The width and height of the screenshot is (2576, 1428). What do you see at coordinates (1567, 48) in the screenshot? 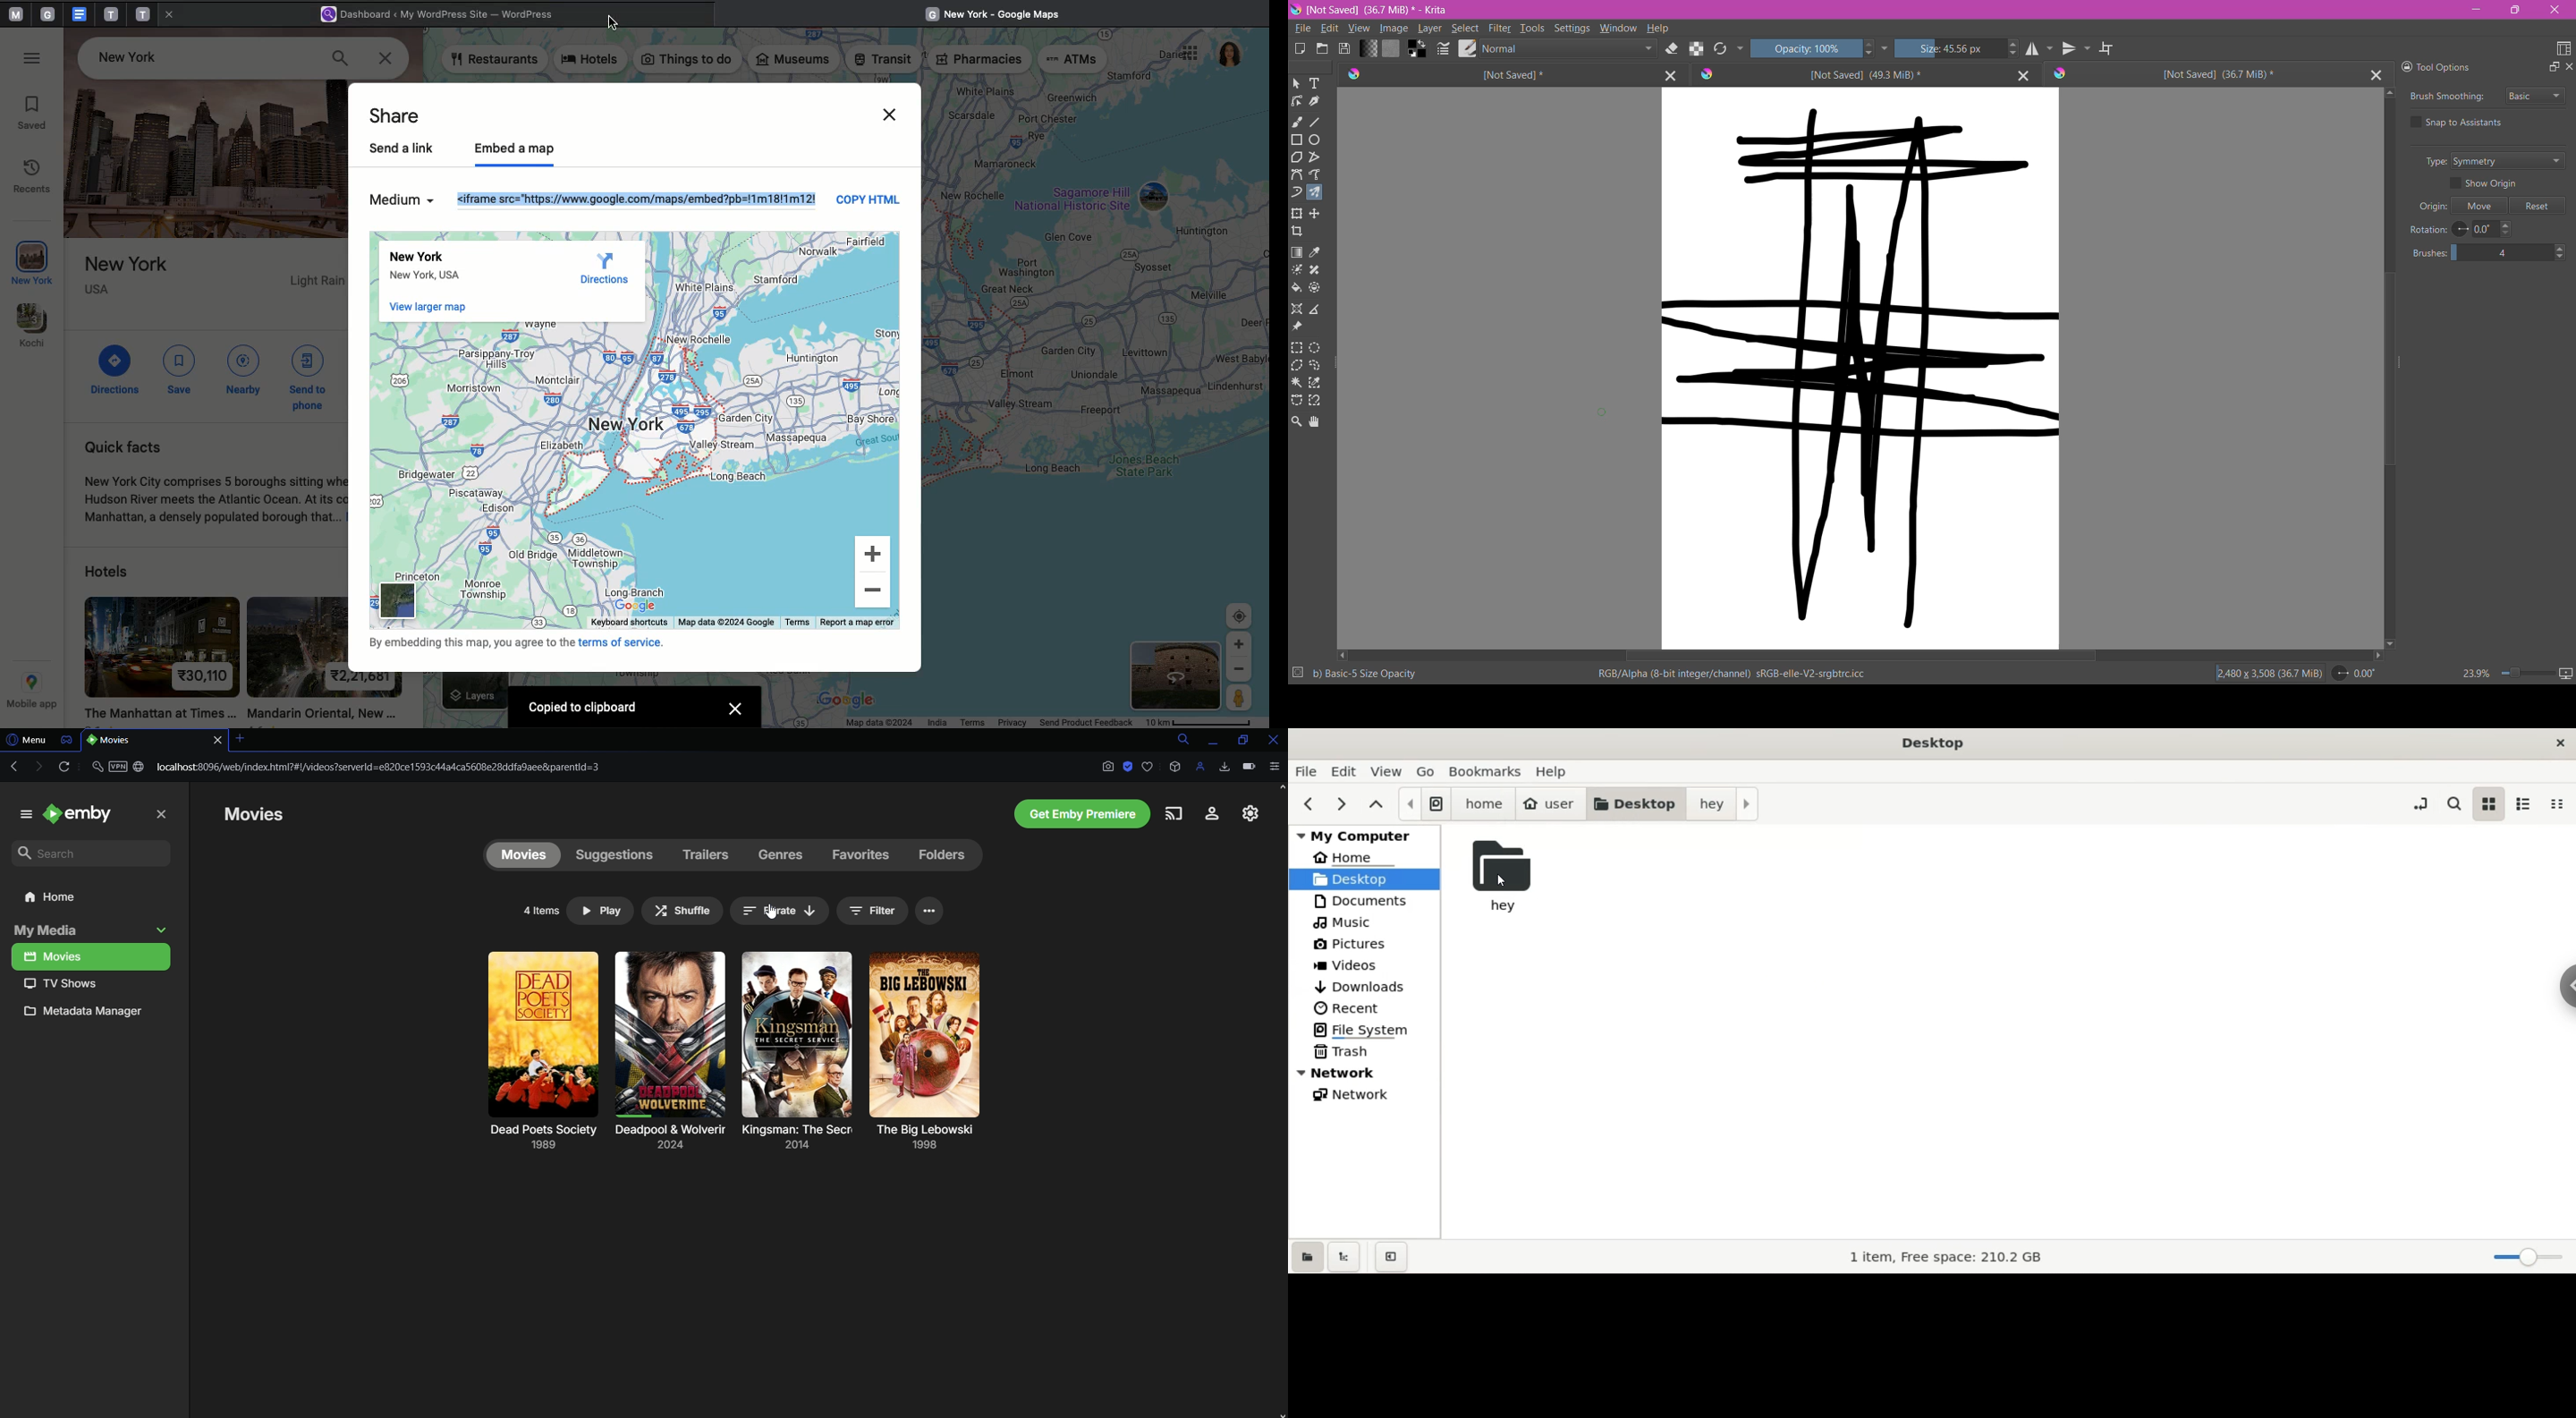
I see `Blending Mode` at bounding box center [1567, 48].